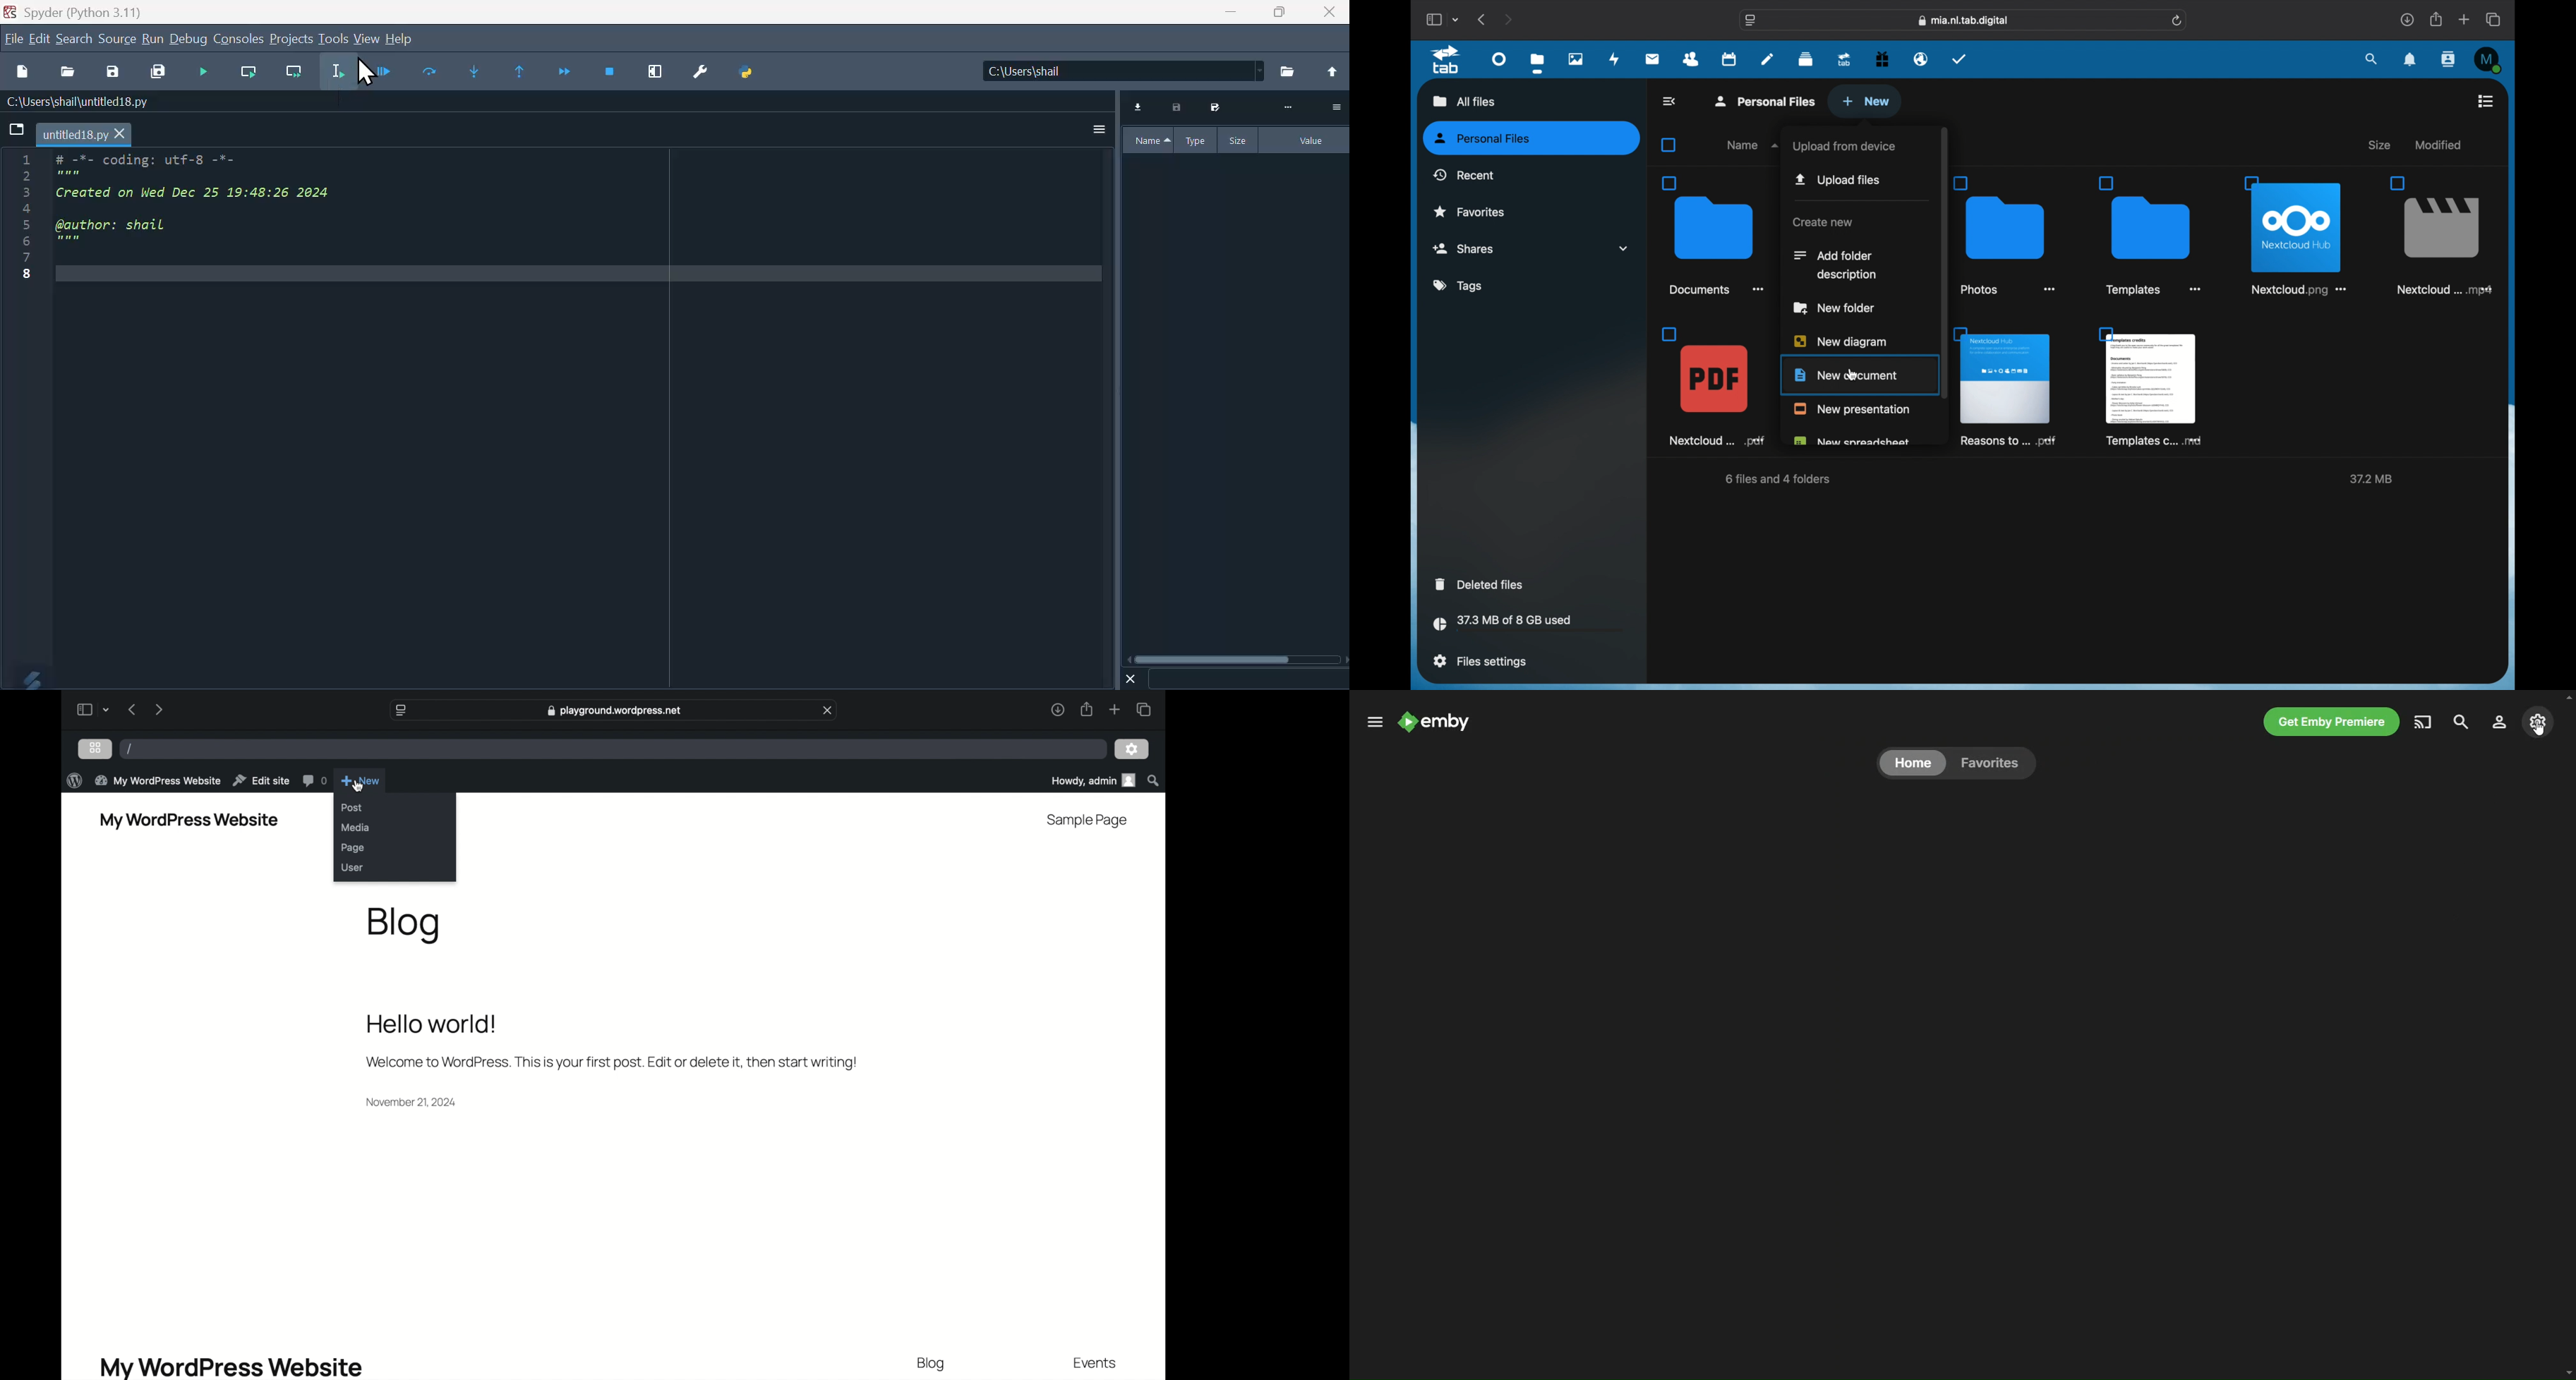 Image resolution: width=2576 pixels, height=1400 pixels. What do you see at coordinates (1854, 376) in the screenshot?
I see `cursor` at bounding box center [1854, 376].